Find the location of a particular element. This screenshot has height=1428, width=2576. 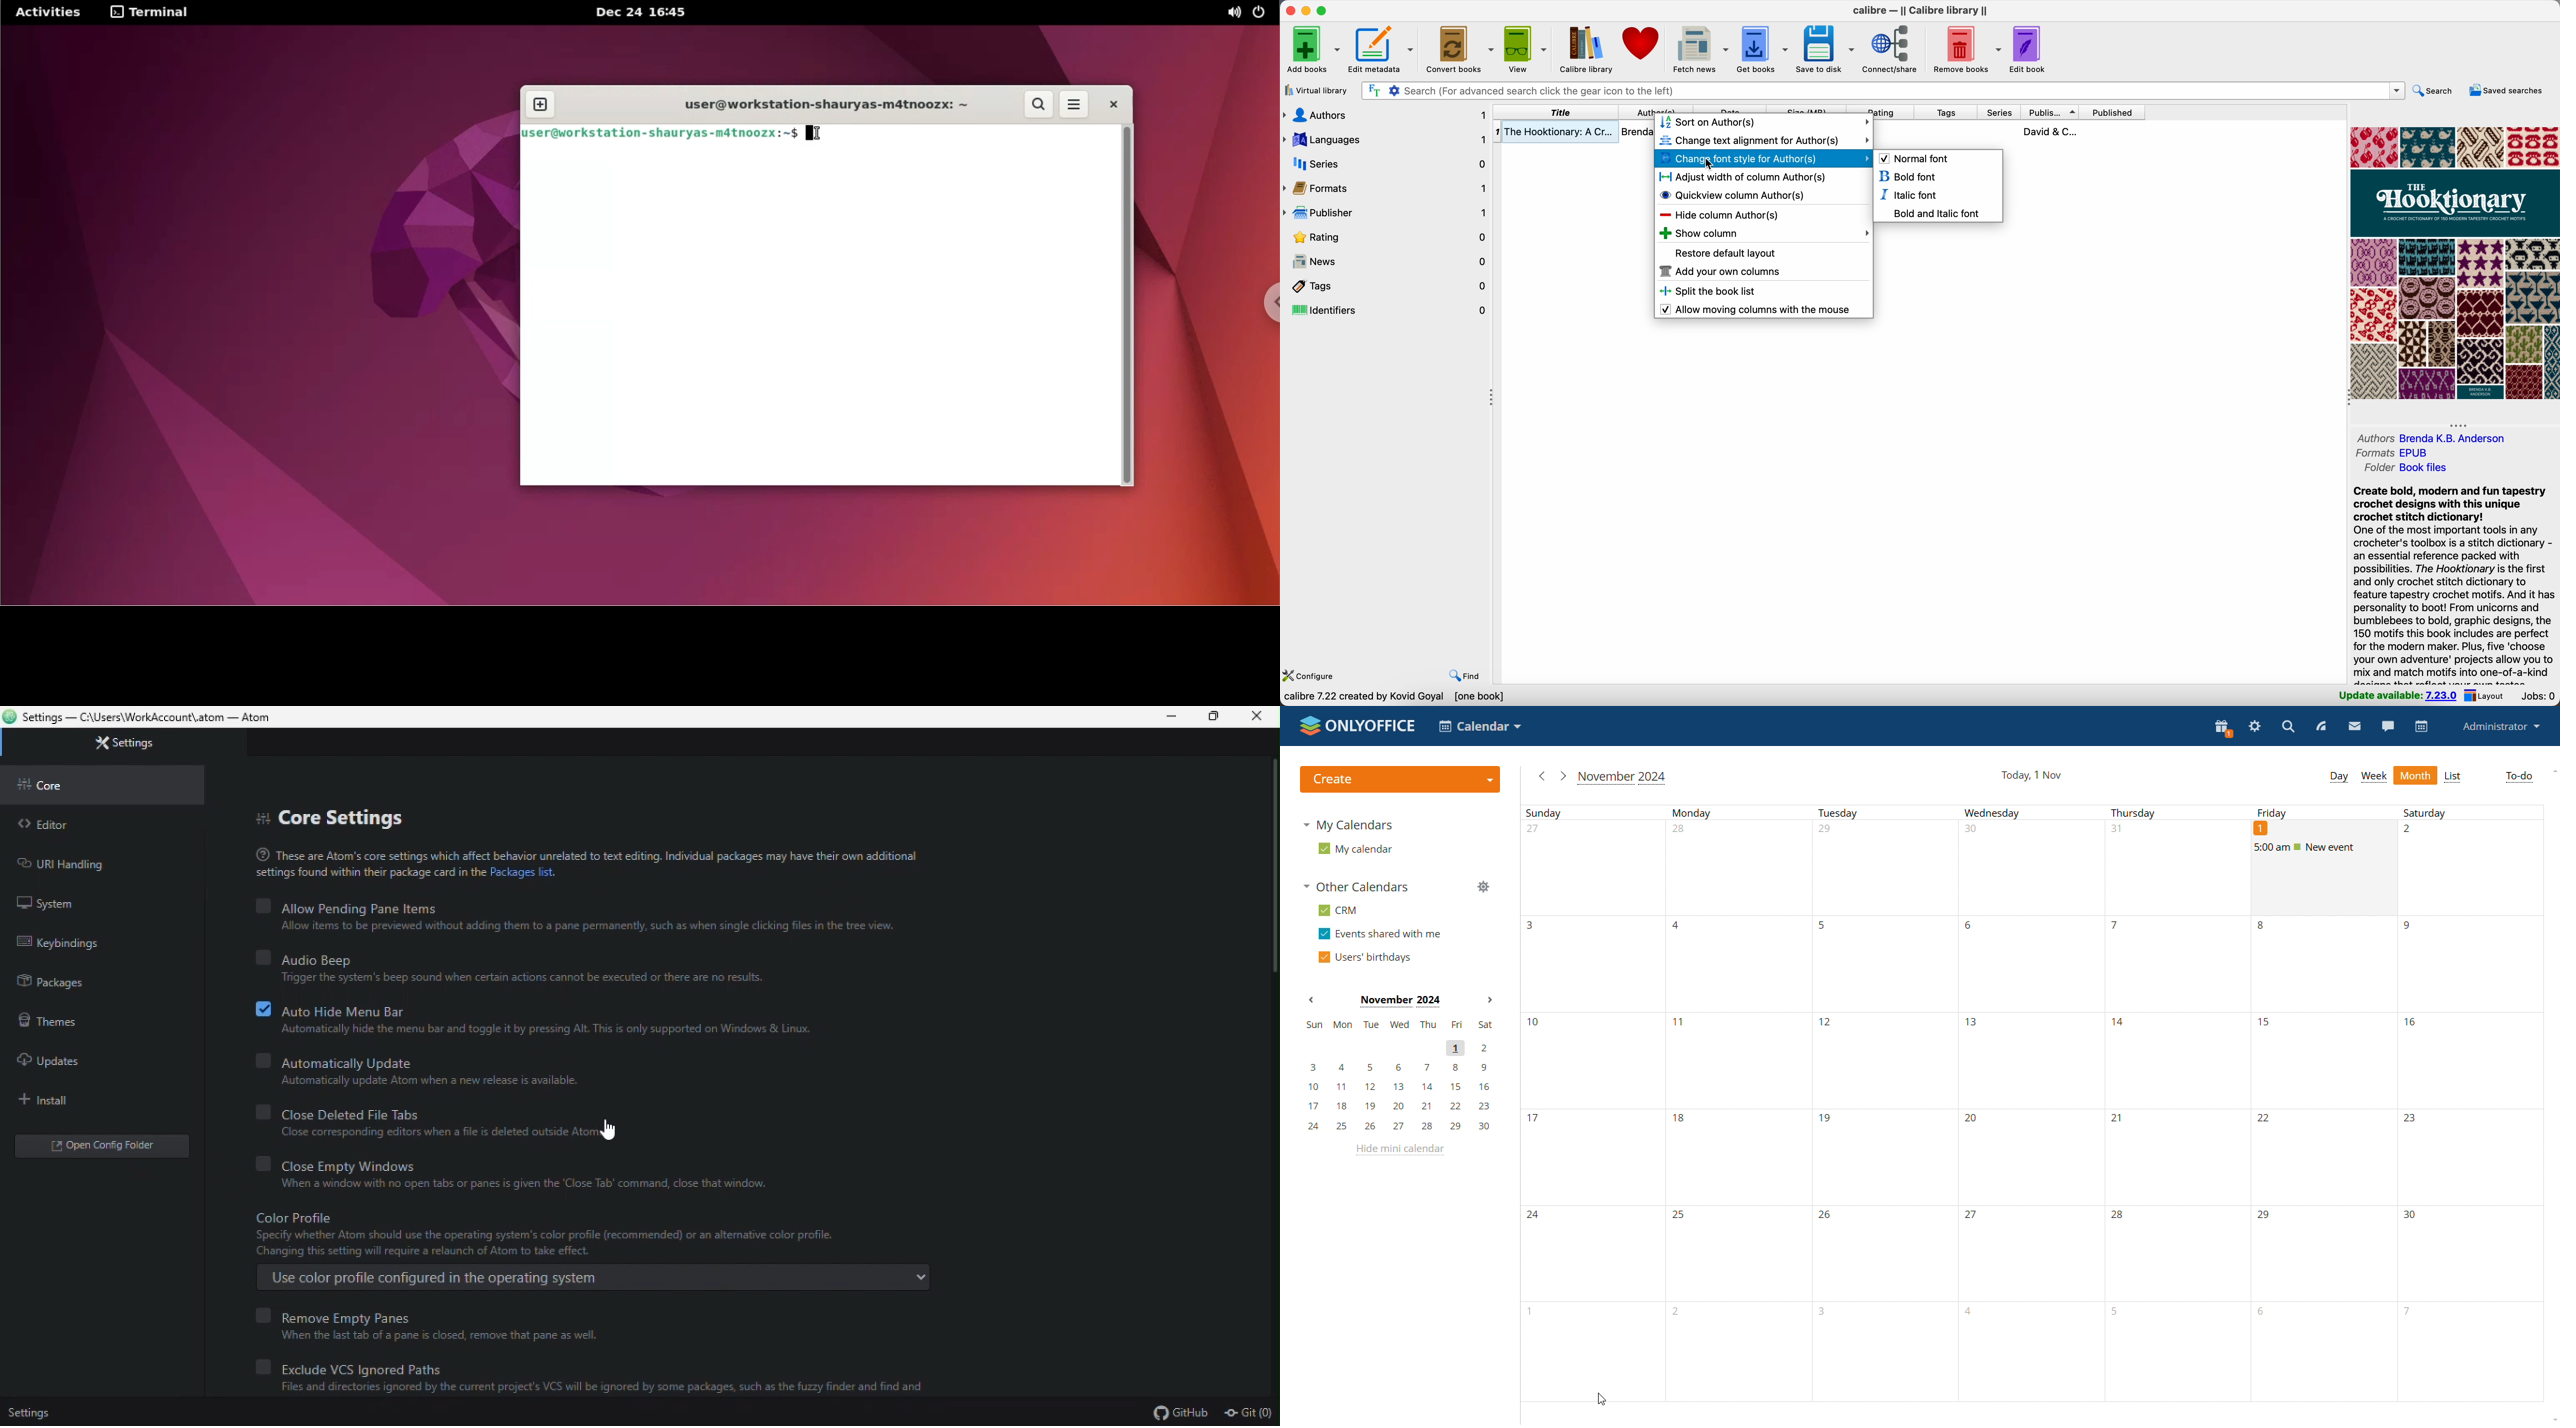

authors is located at coordinates (2434, 438).